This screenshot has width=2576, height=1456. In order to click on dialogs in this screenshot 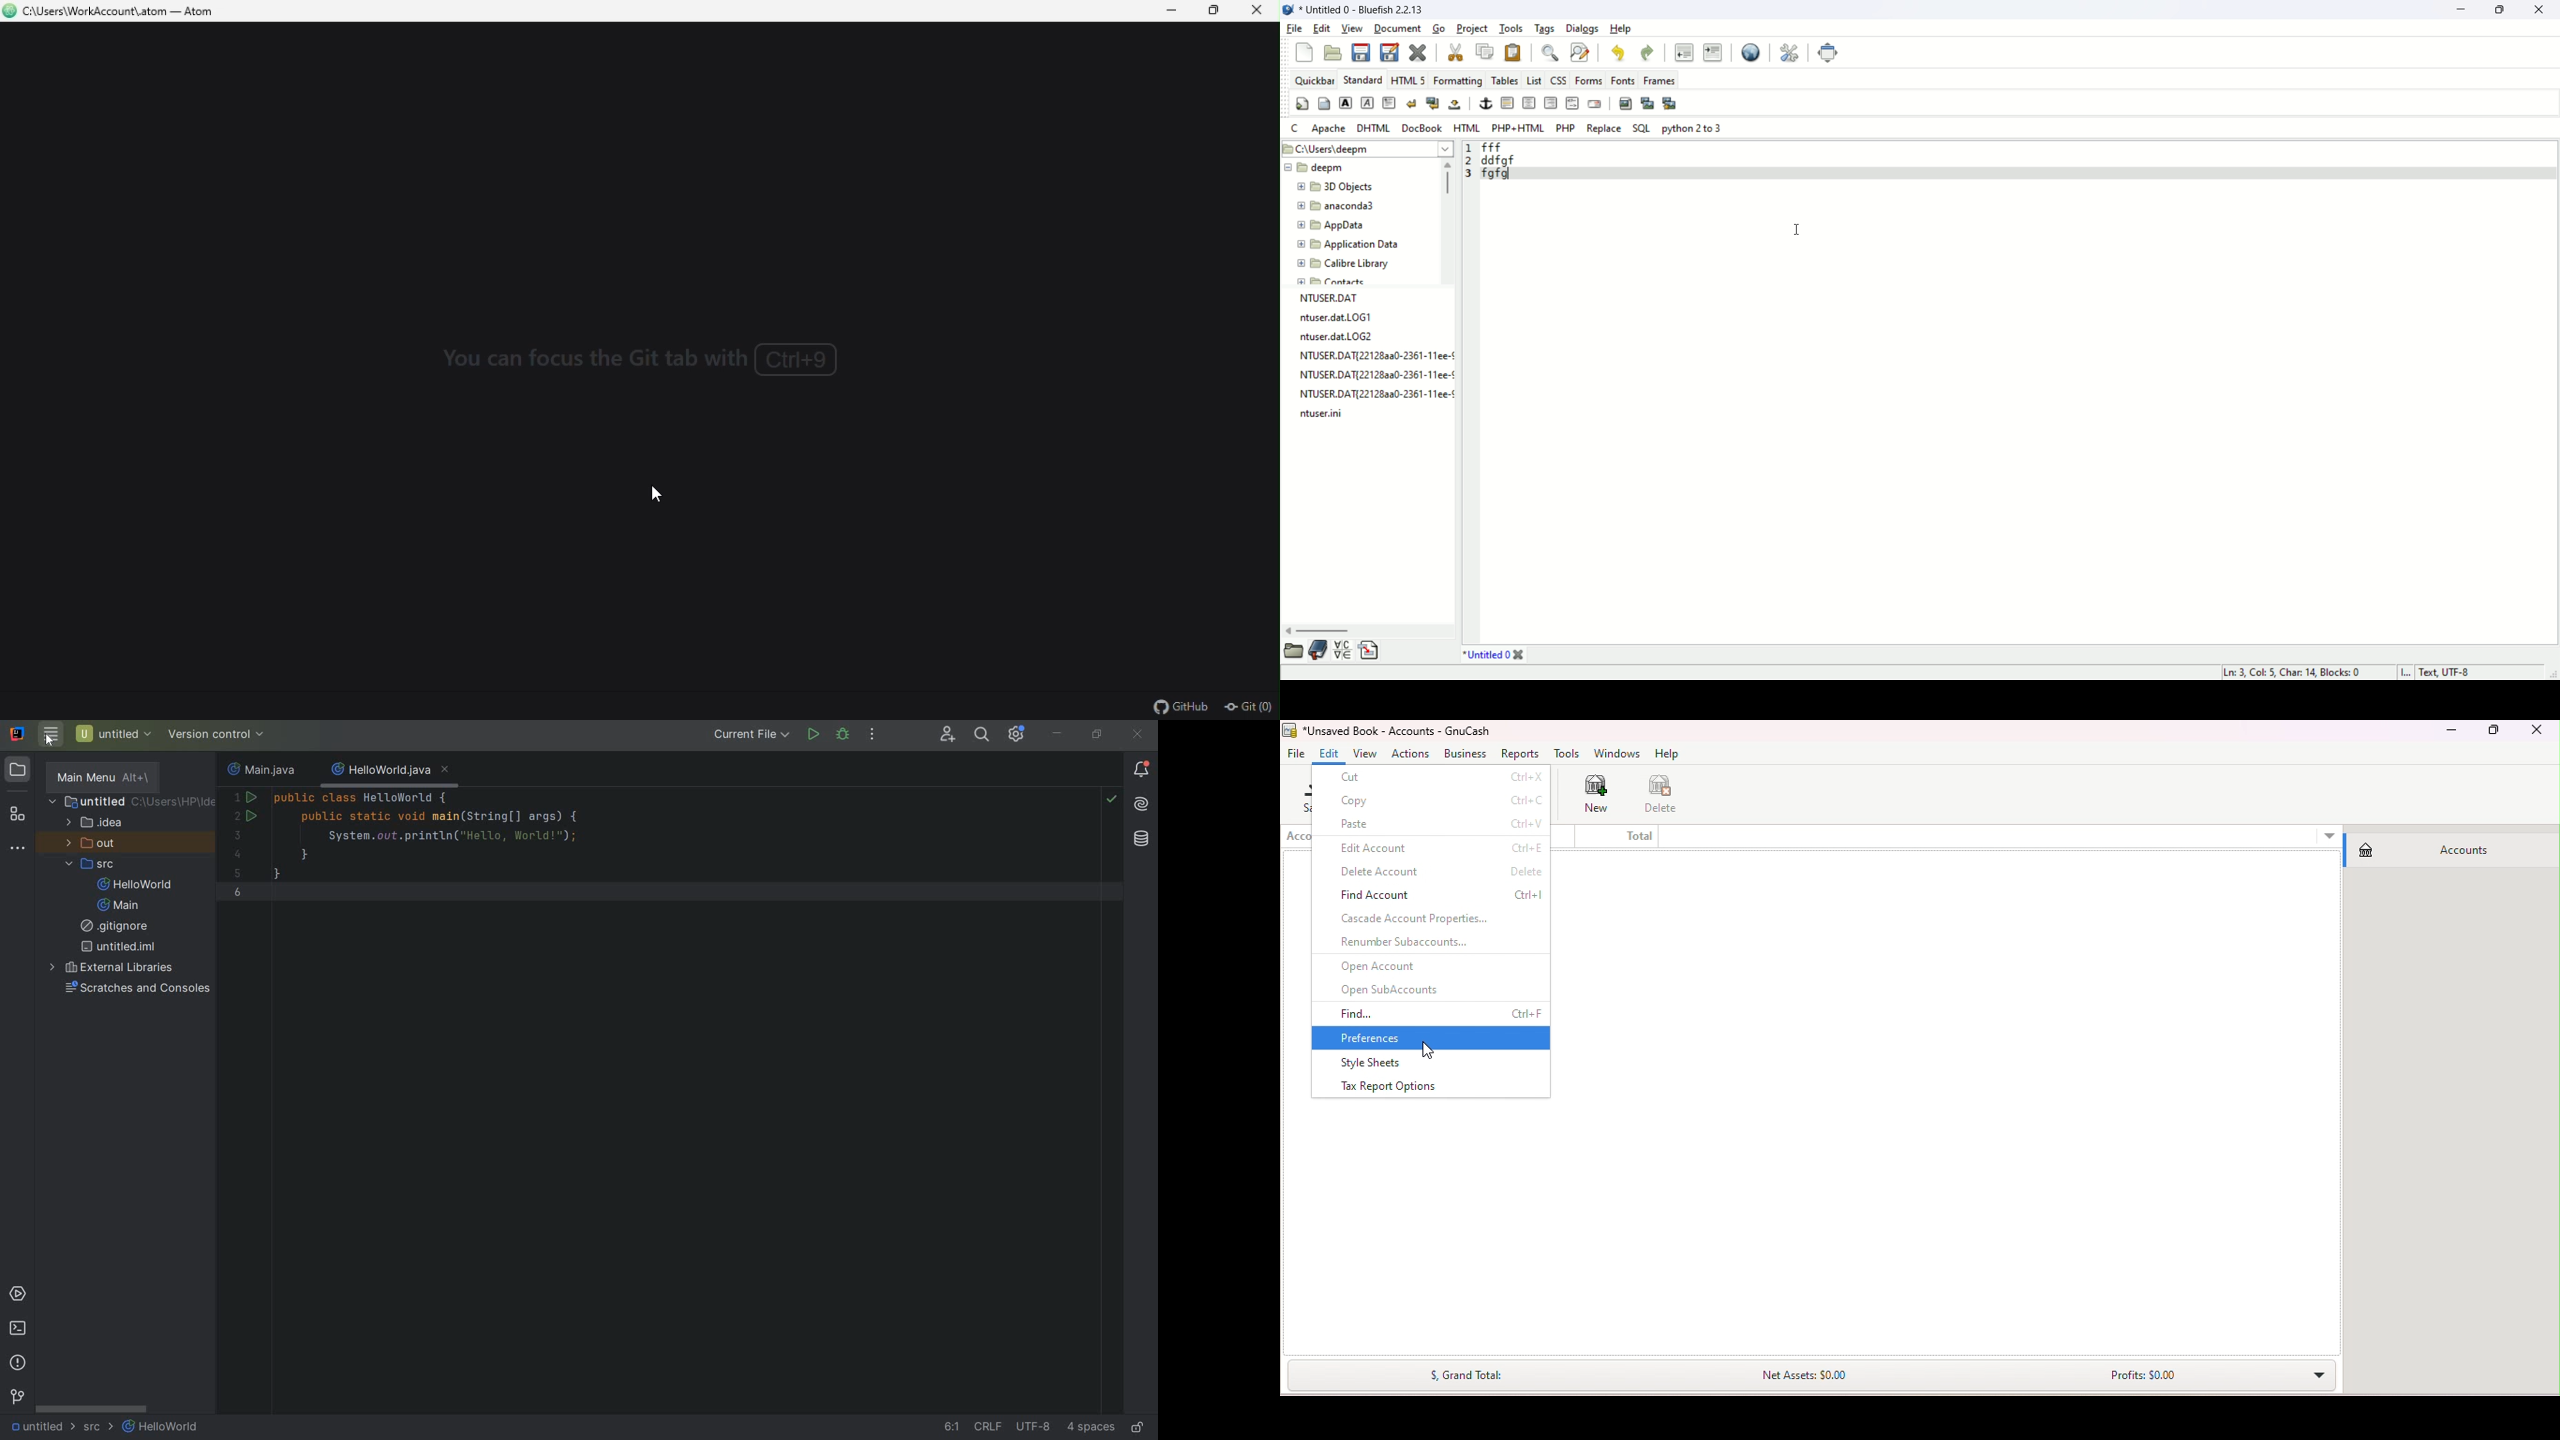, I will do `click(1581, 29)`.